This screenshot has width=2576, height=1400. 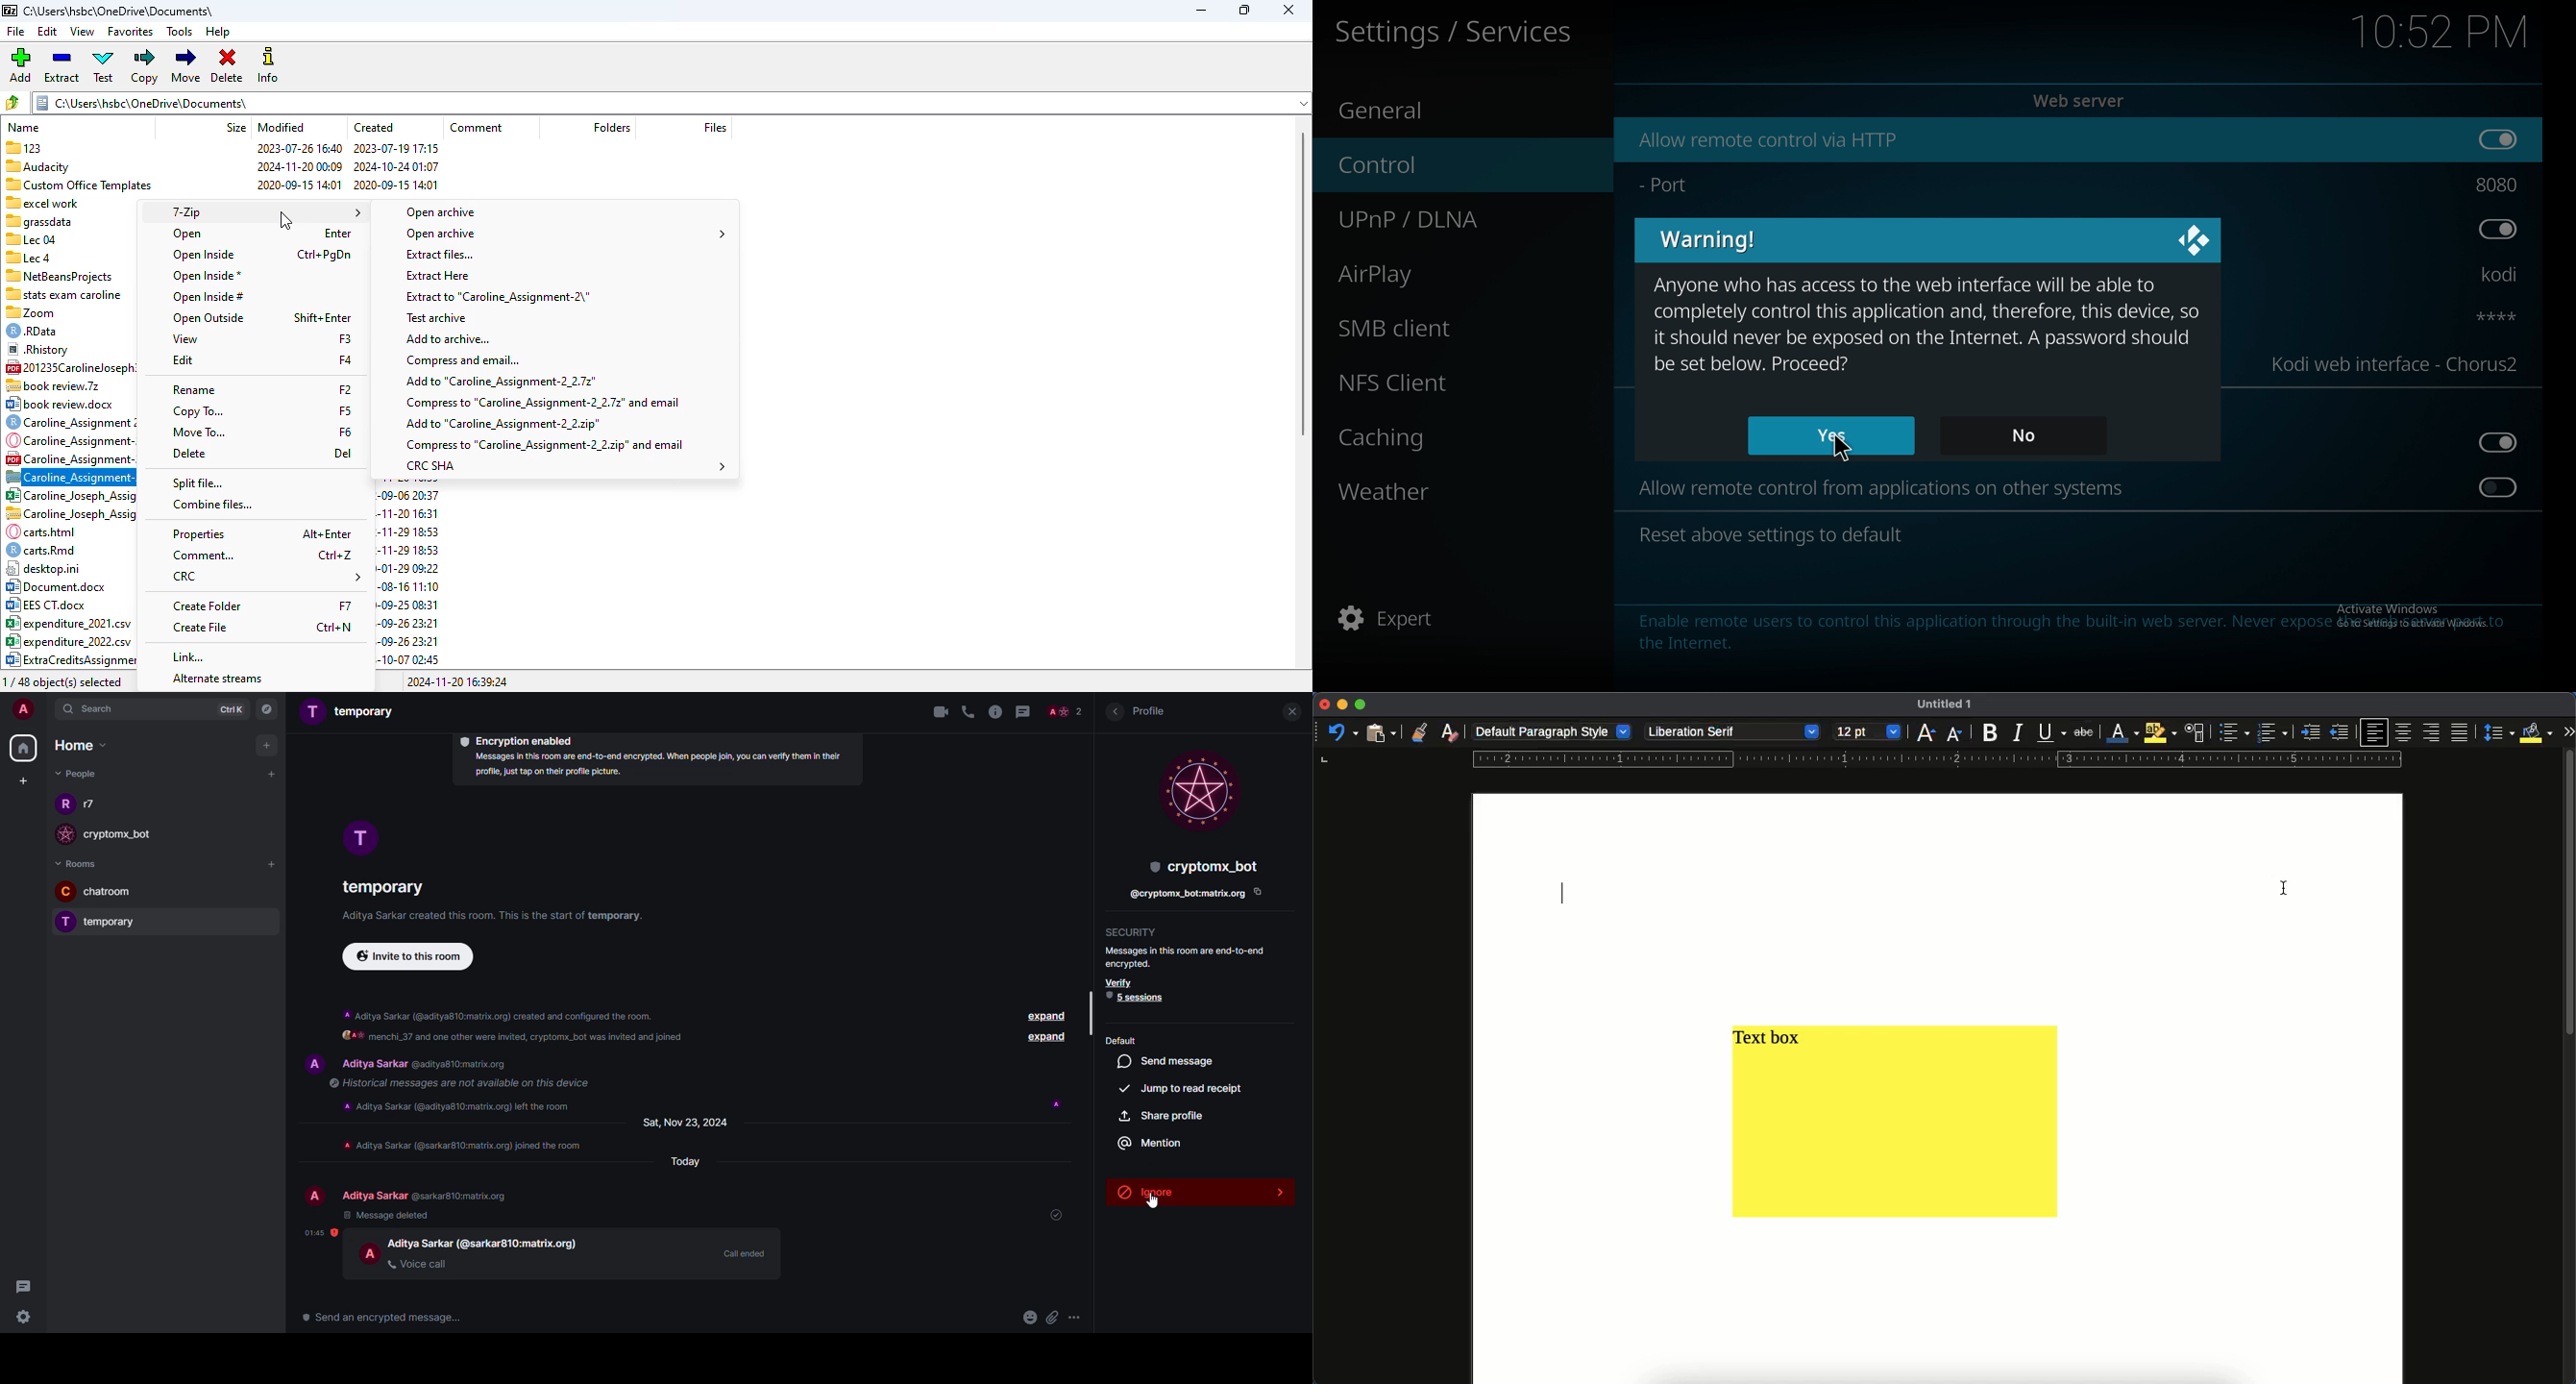 I want to click on text, so click(x=515, y=1039).